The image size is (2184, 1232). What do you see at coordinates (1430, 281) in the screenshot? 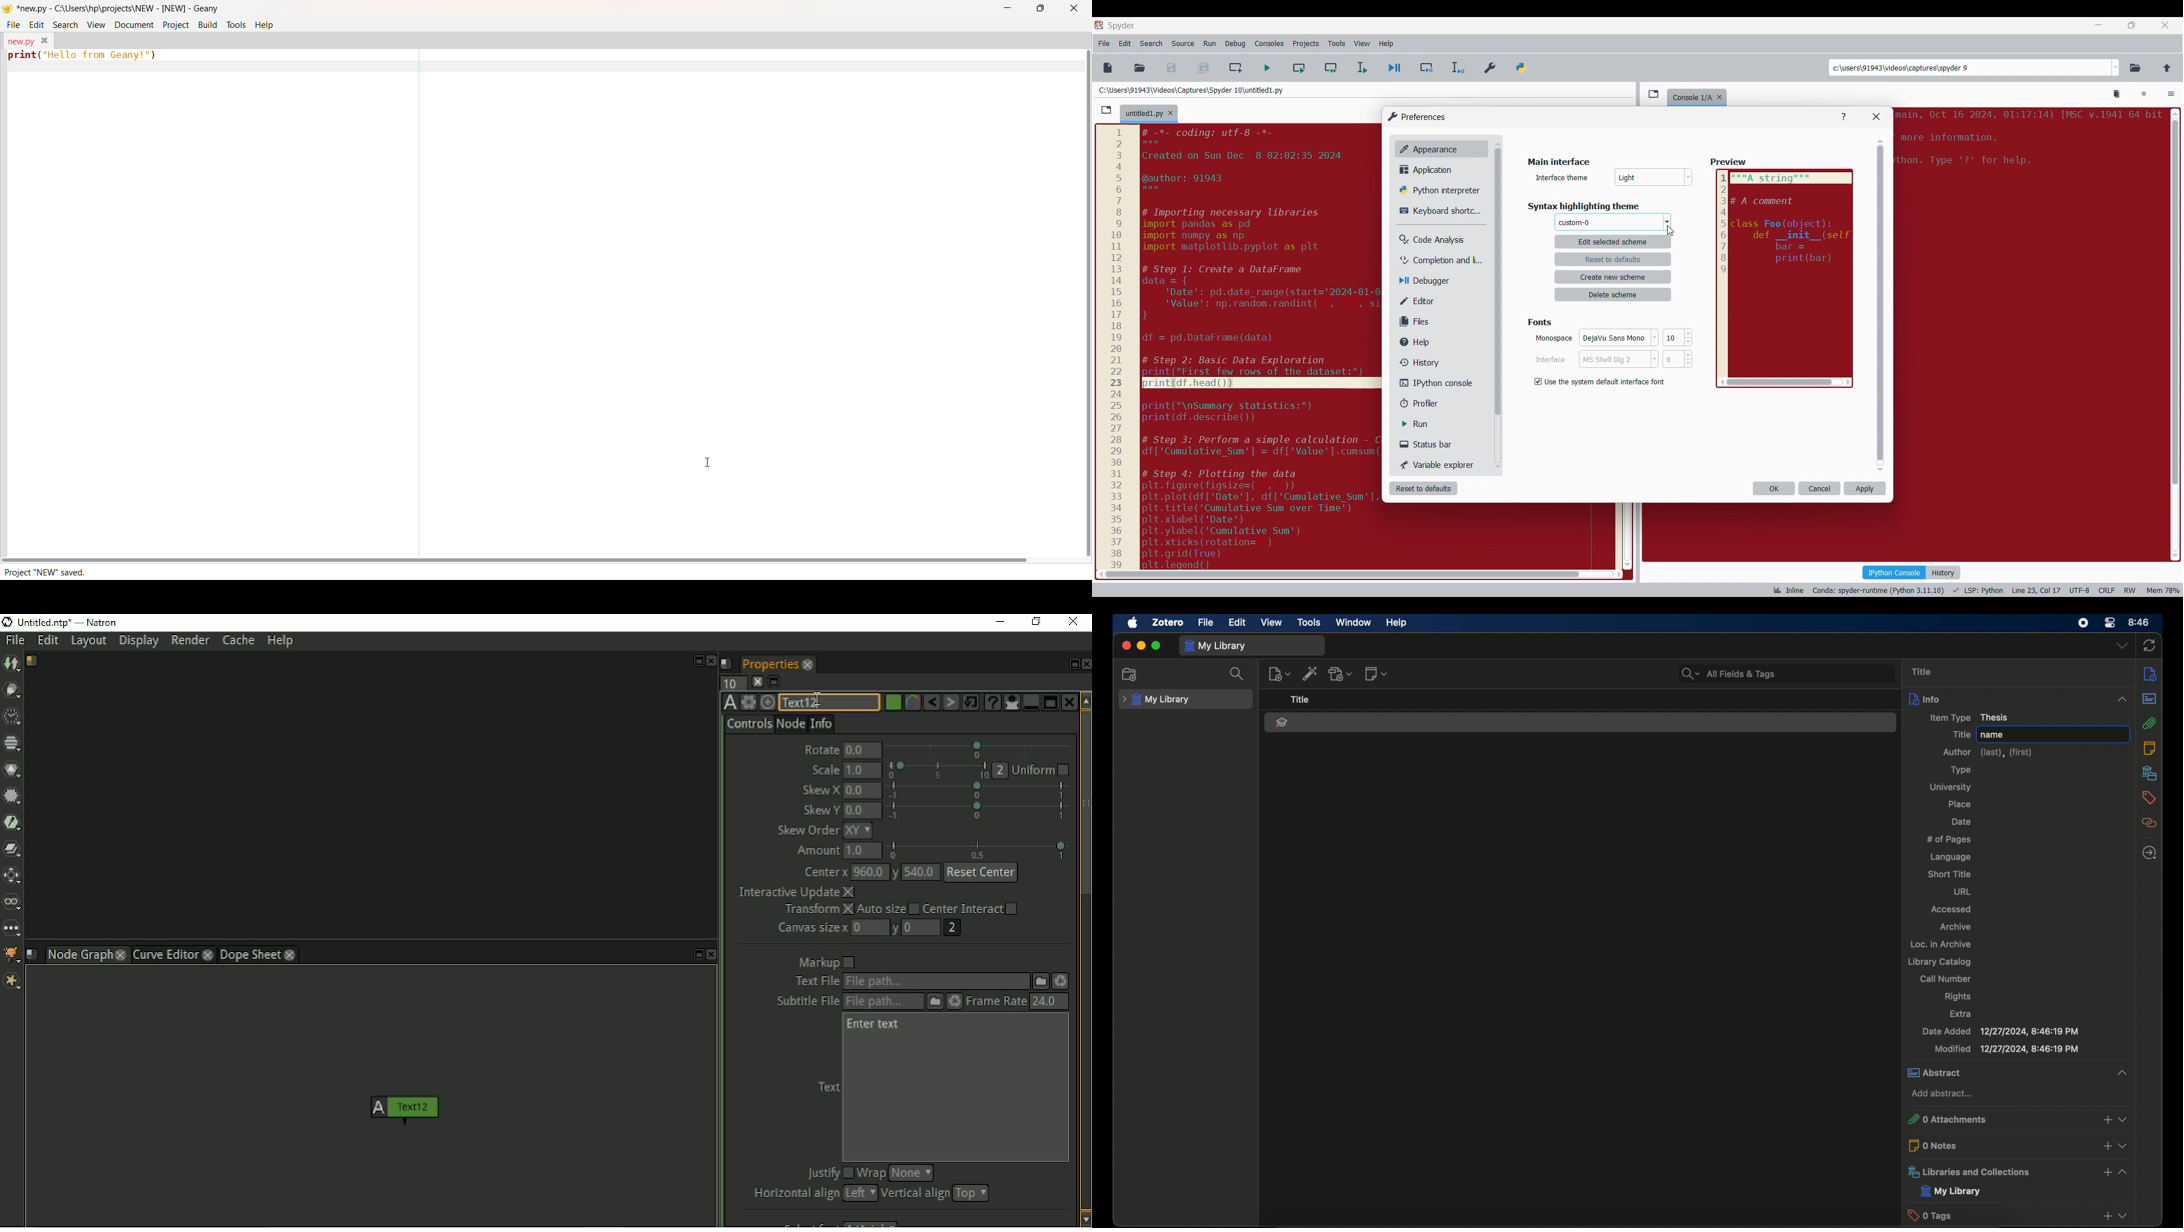
I see `Debugger` at bounding box center [1430, 281].